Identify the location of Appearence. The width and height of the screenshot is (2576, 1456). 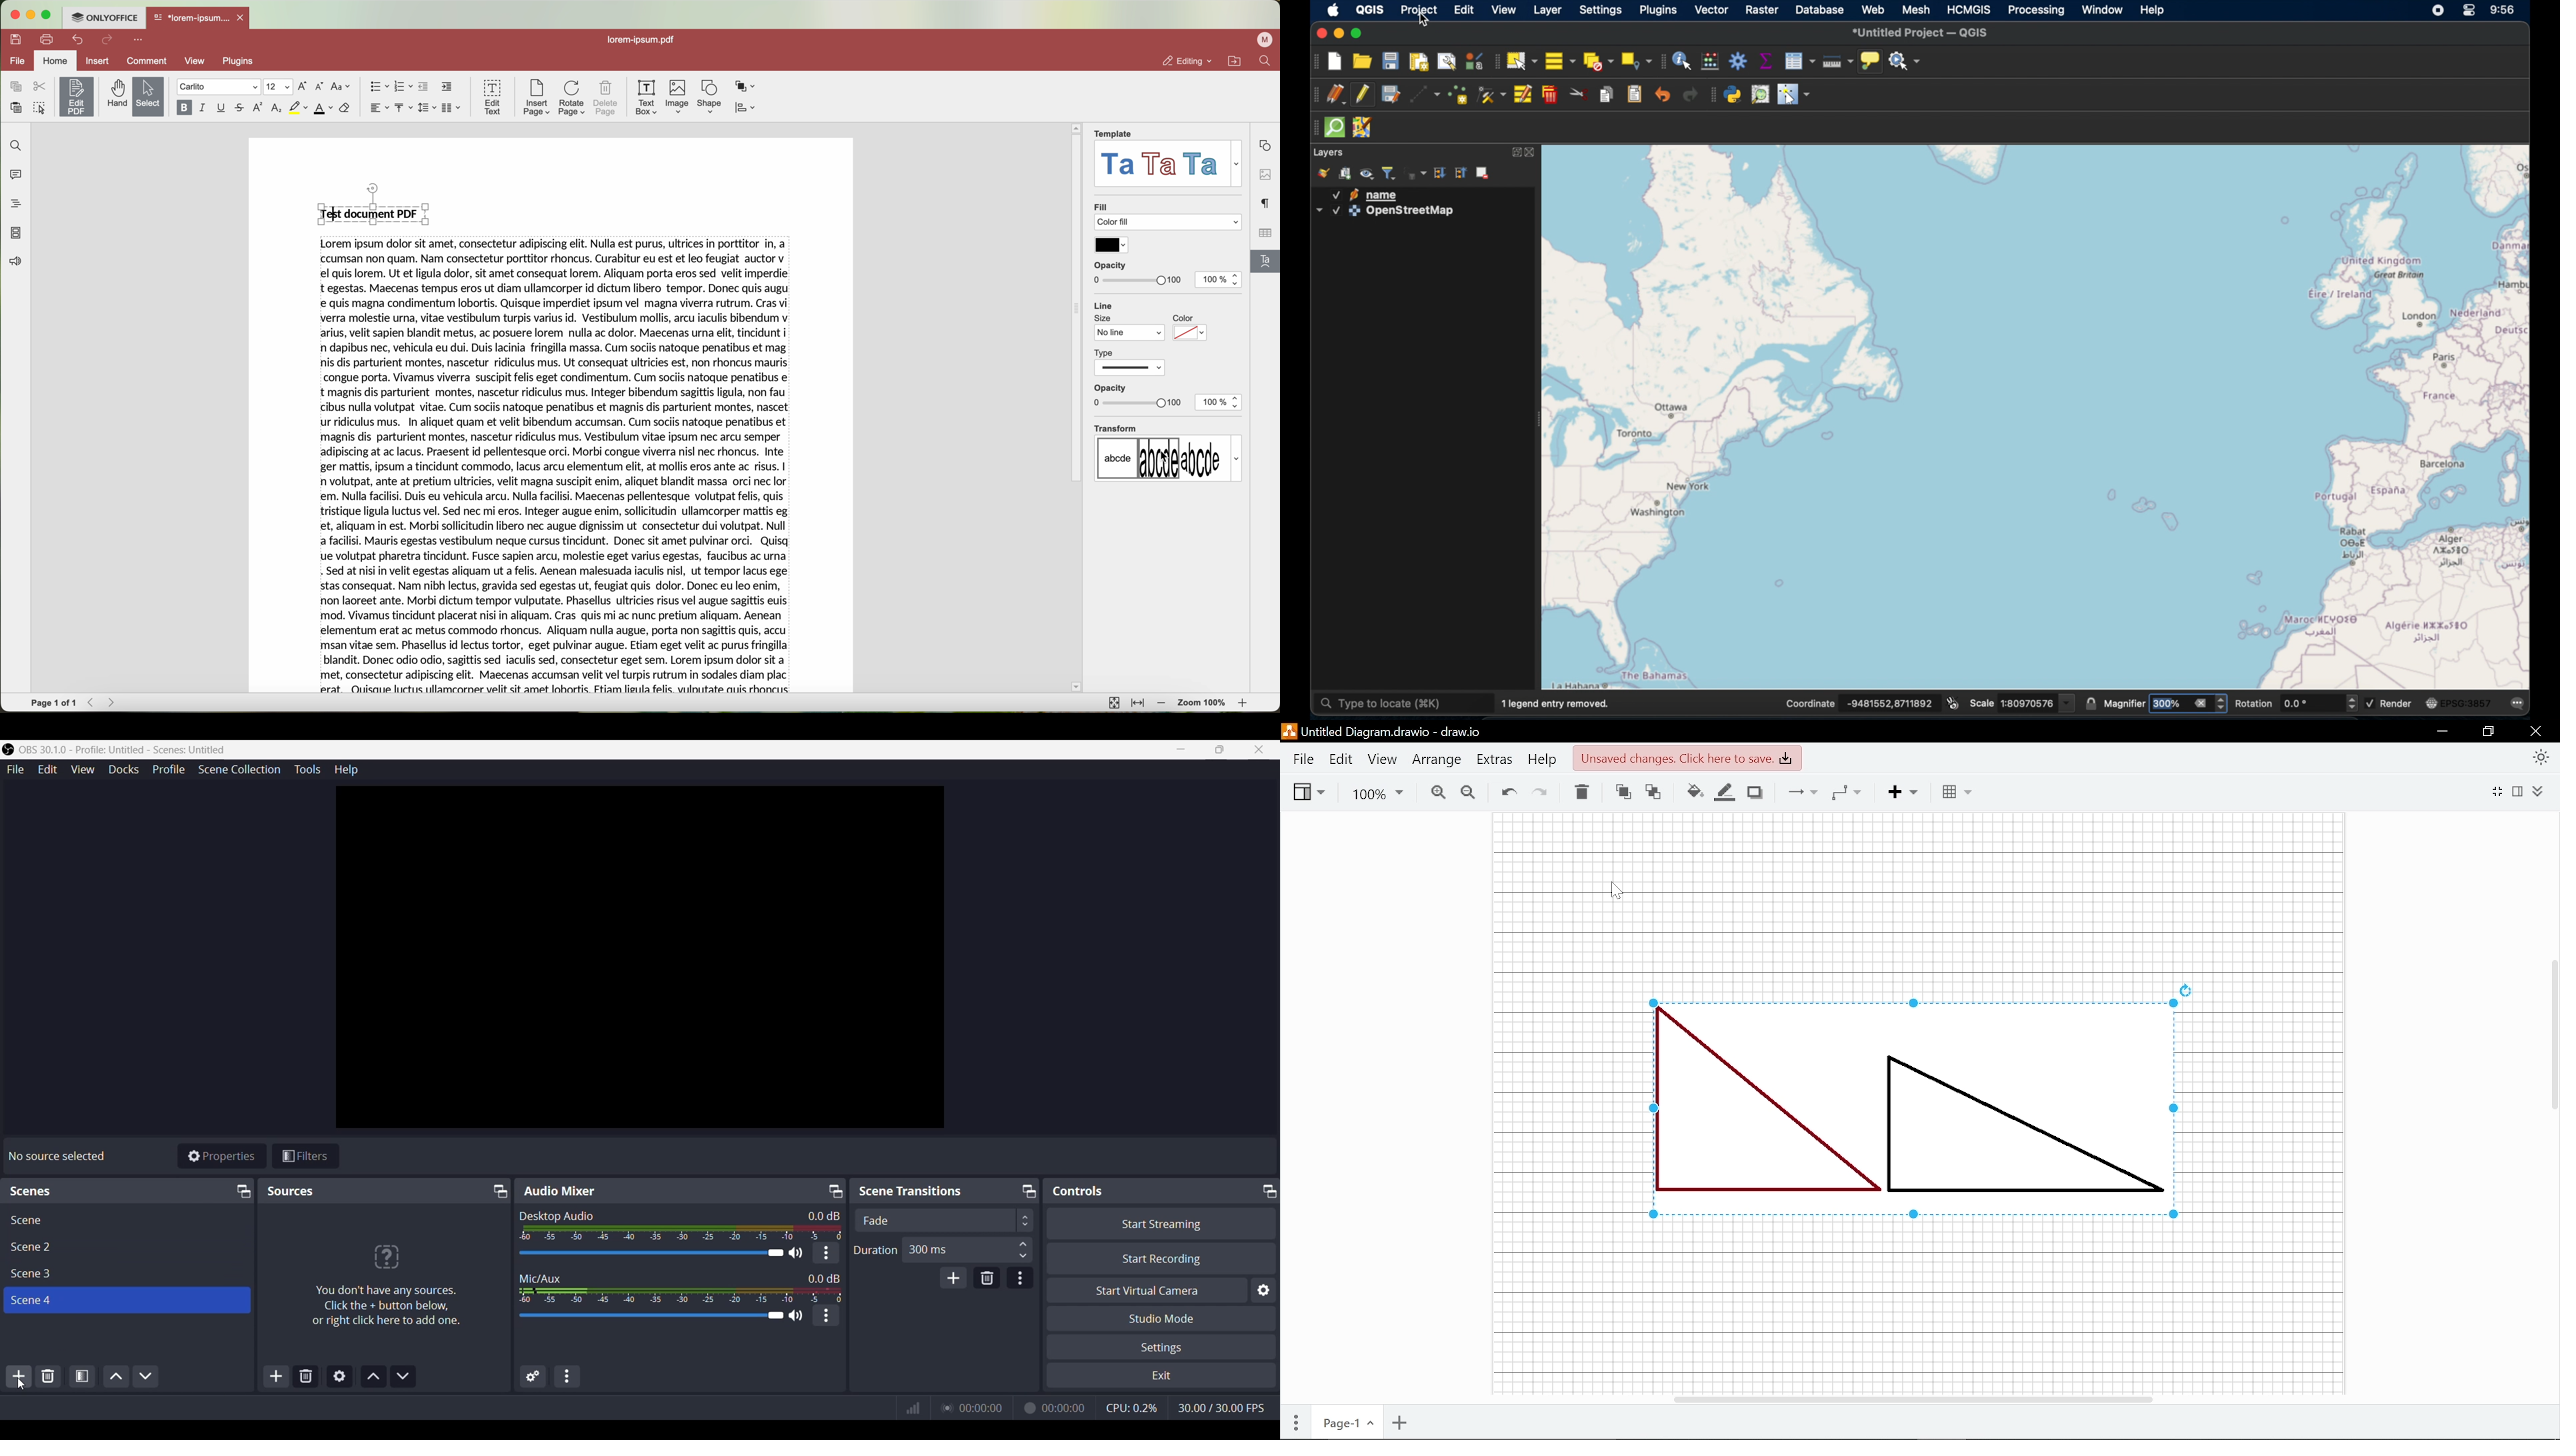
(2542, 757).